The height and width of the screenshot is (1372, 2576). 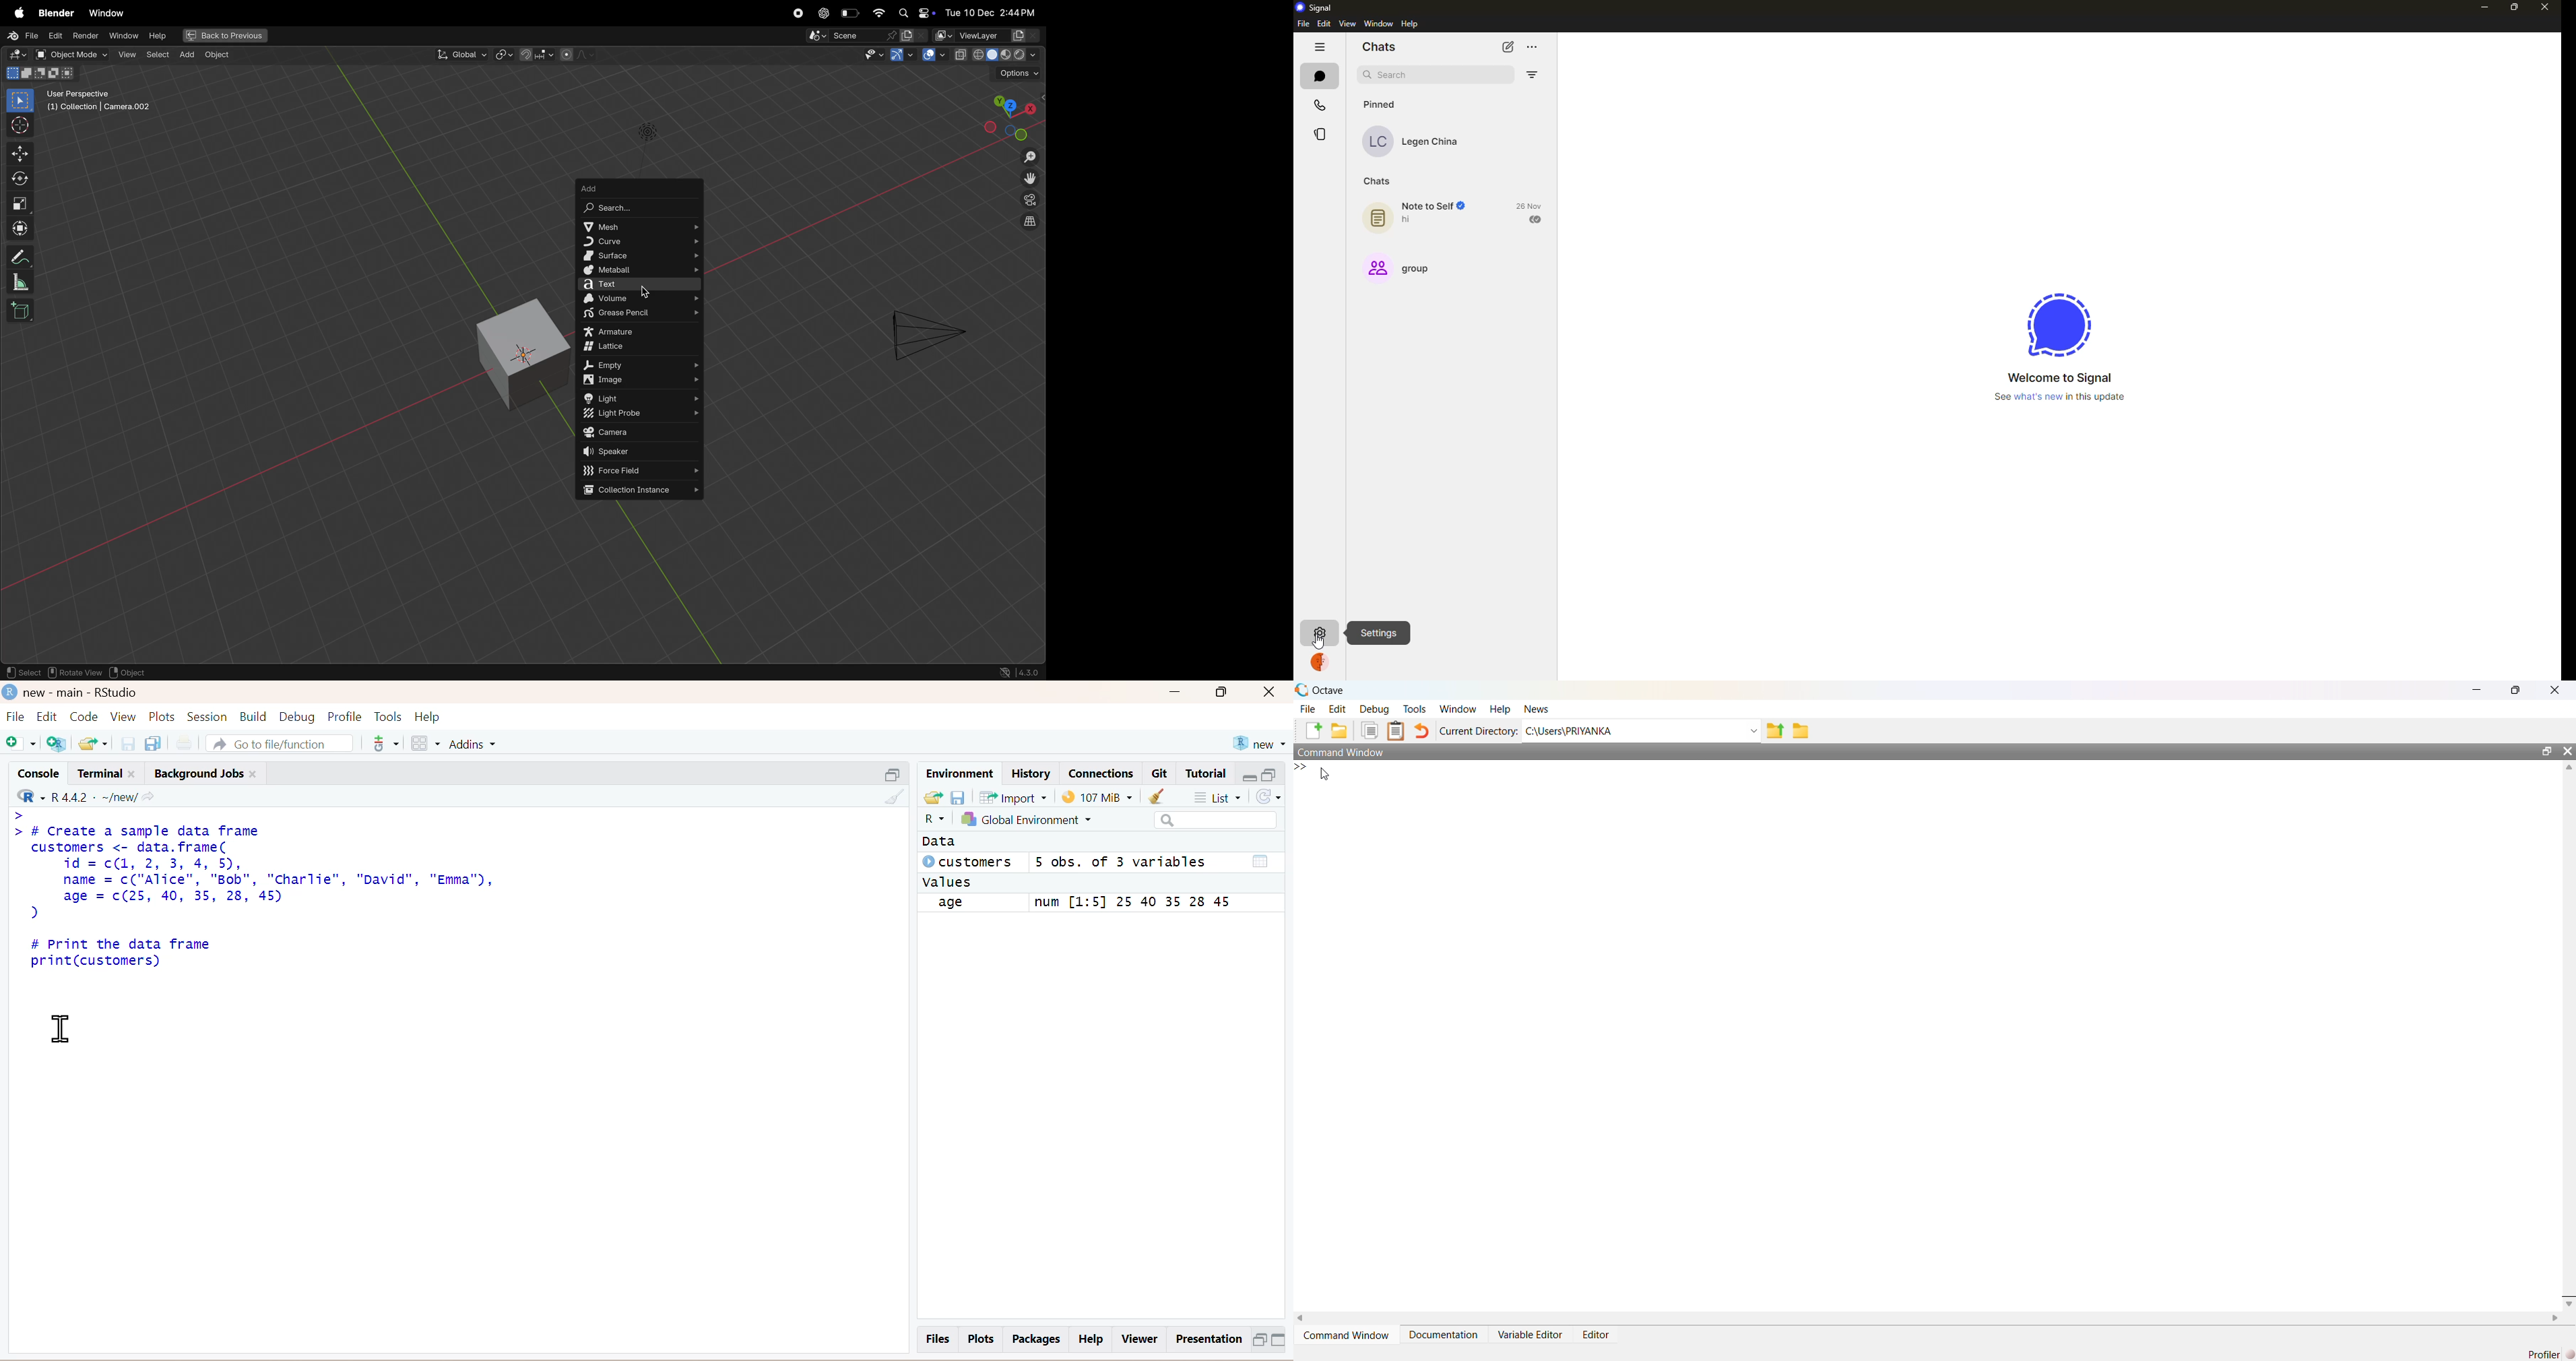 I want to click on group, so click(x=1405, y=268).